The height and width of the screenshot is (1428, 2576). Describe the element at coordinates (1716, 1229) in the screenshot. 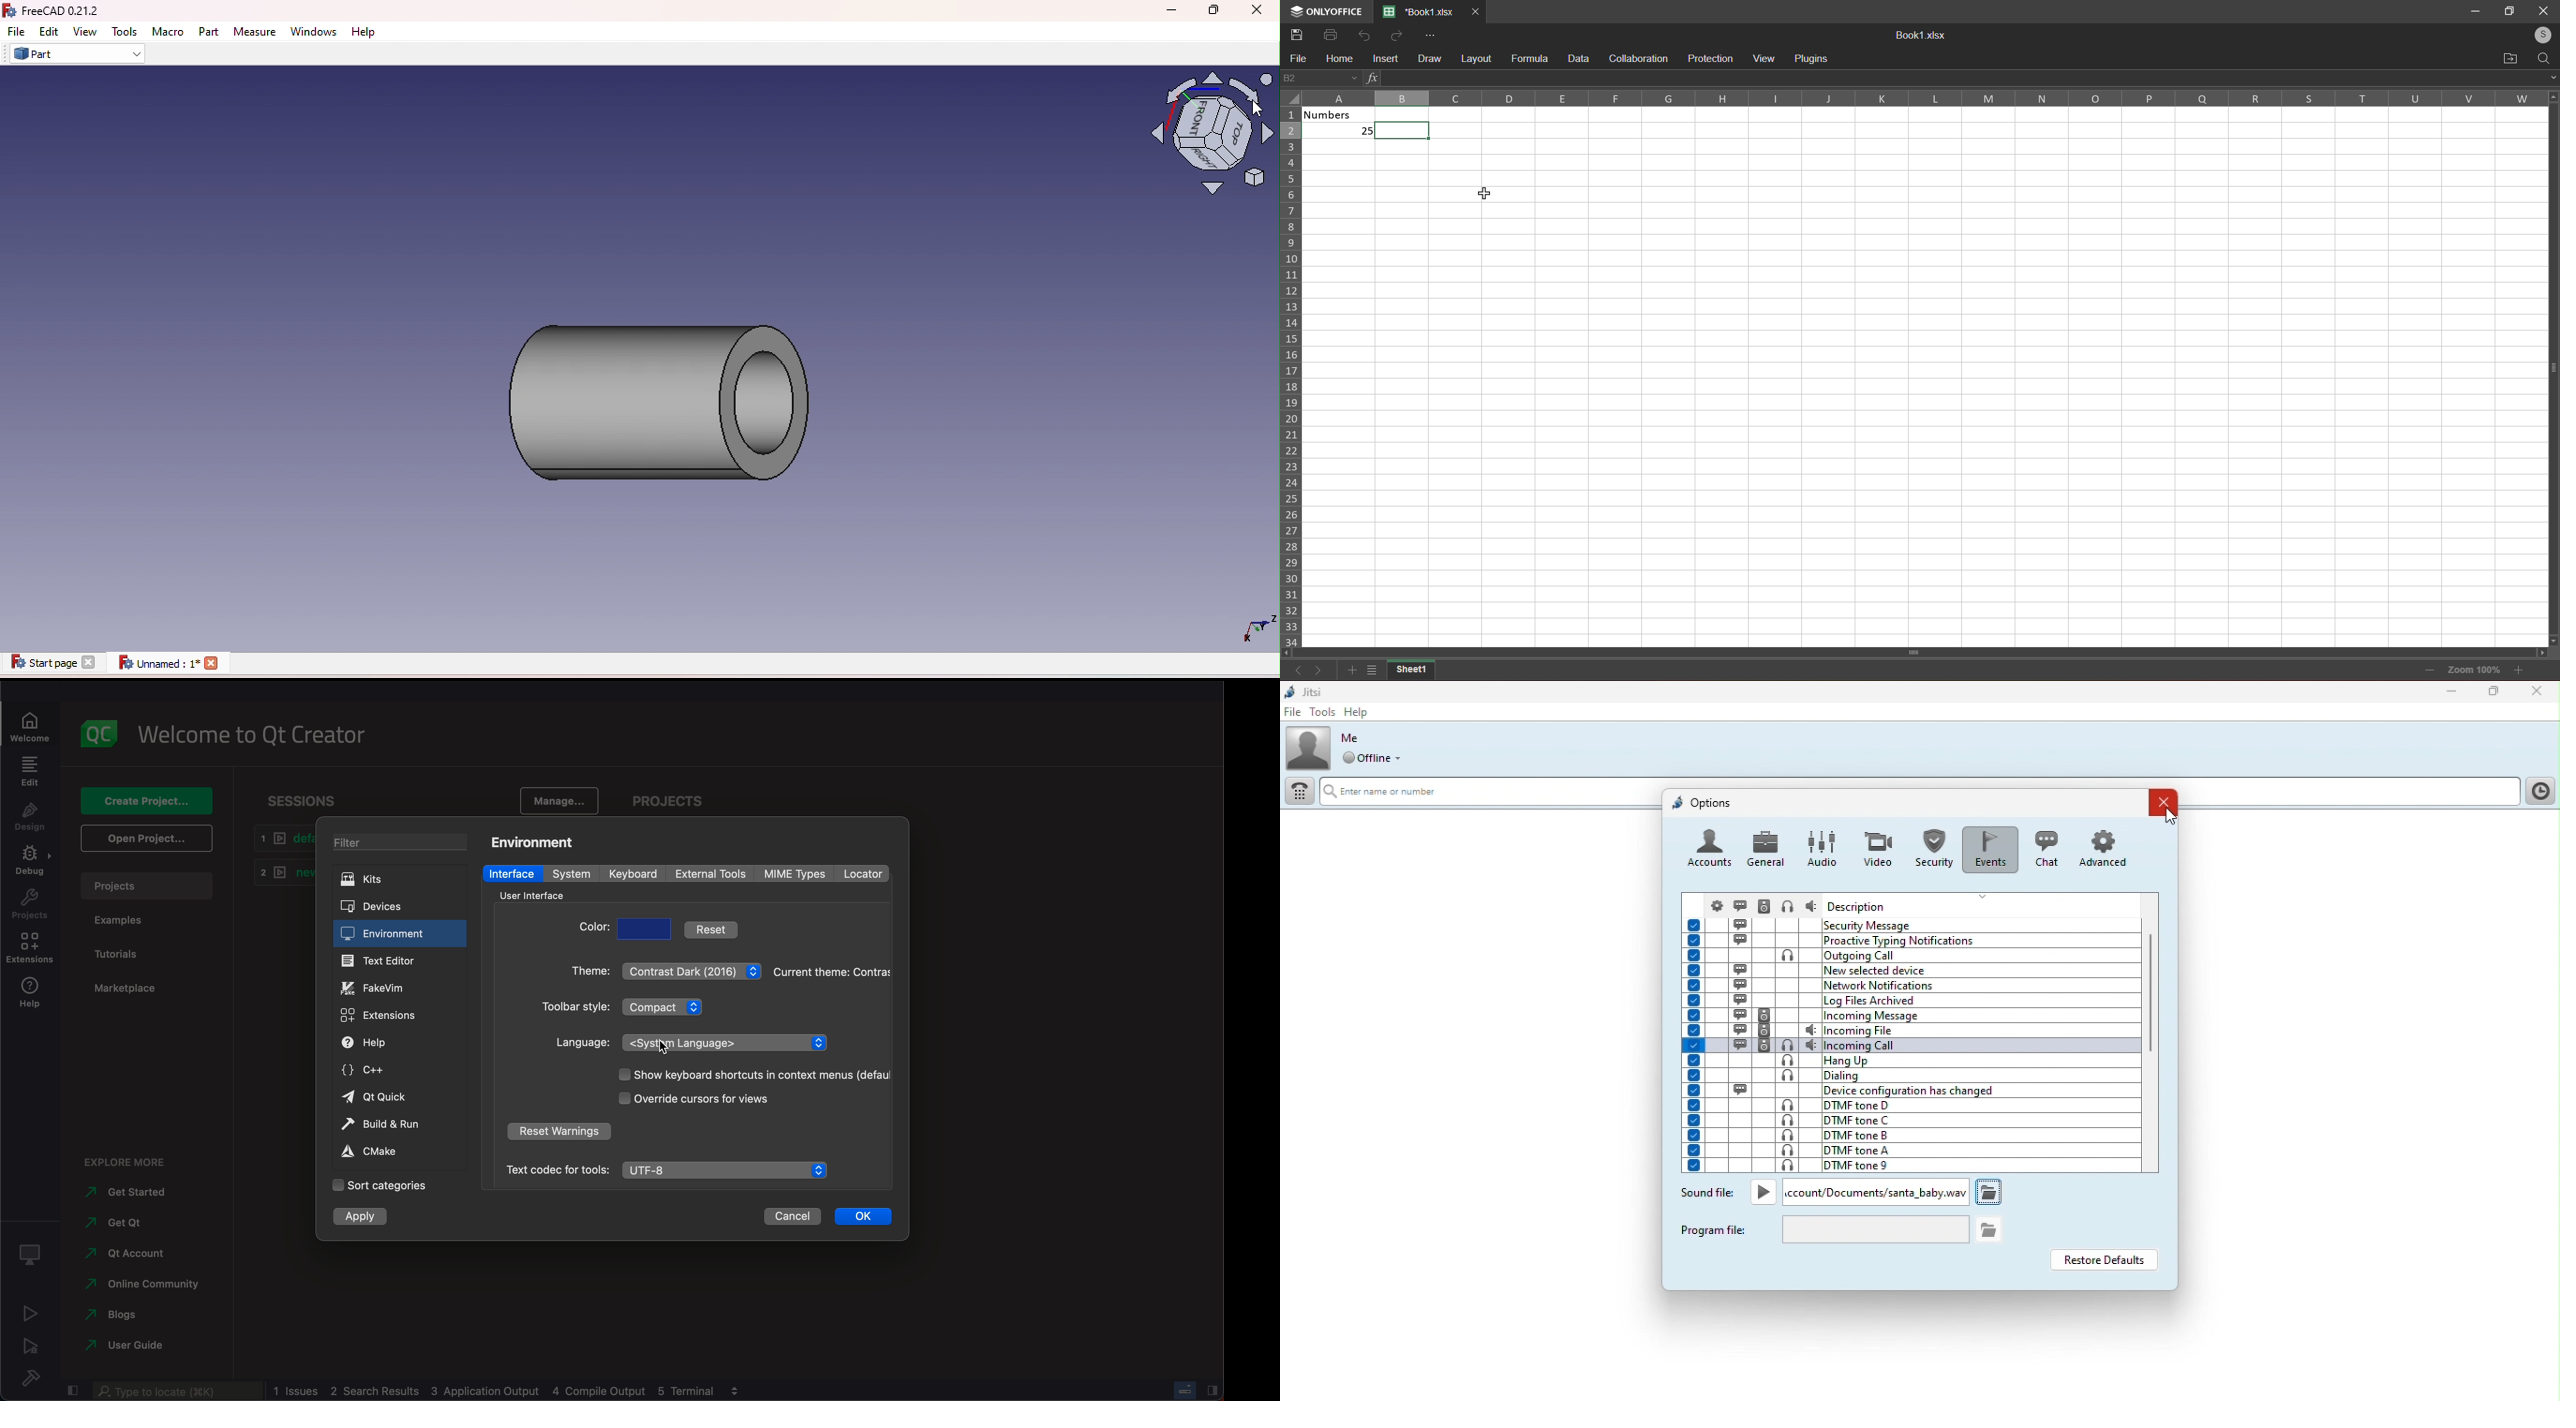

I see `Program file` at that location.